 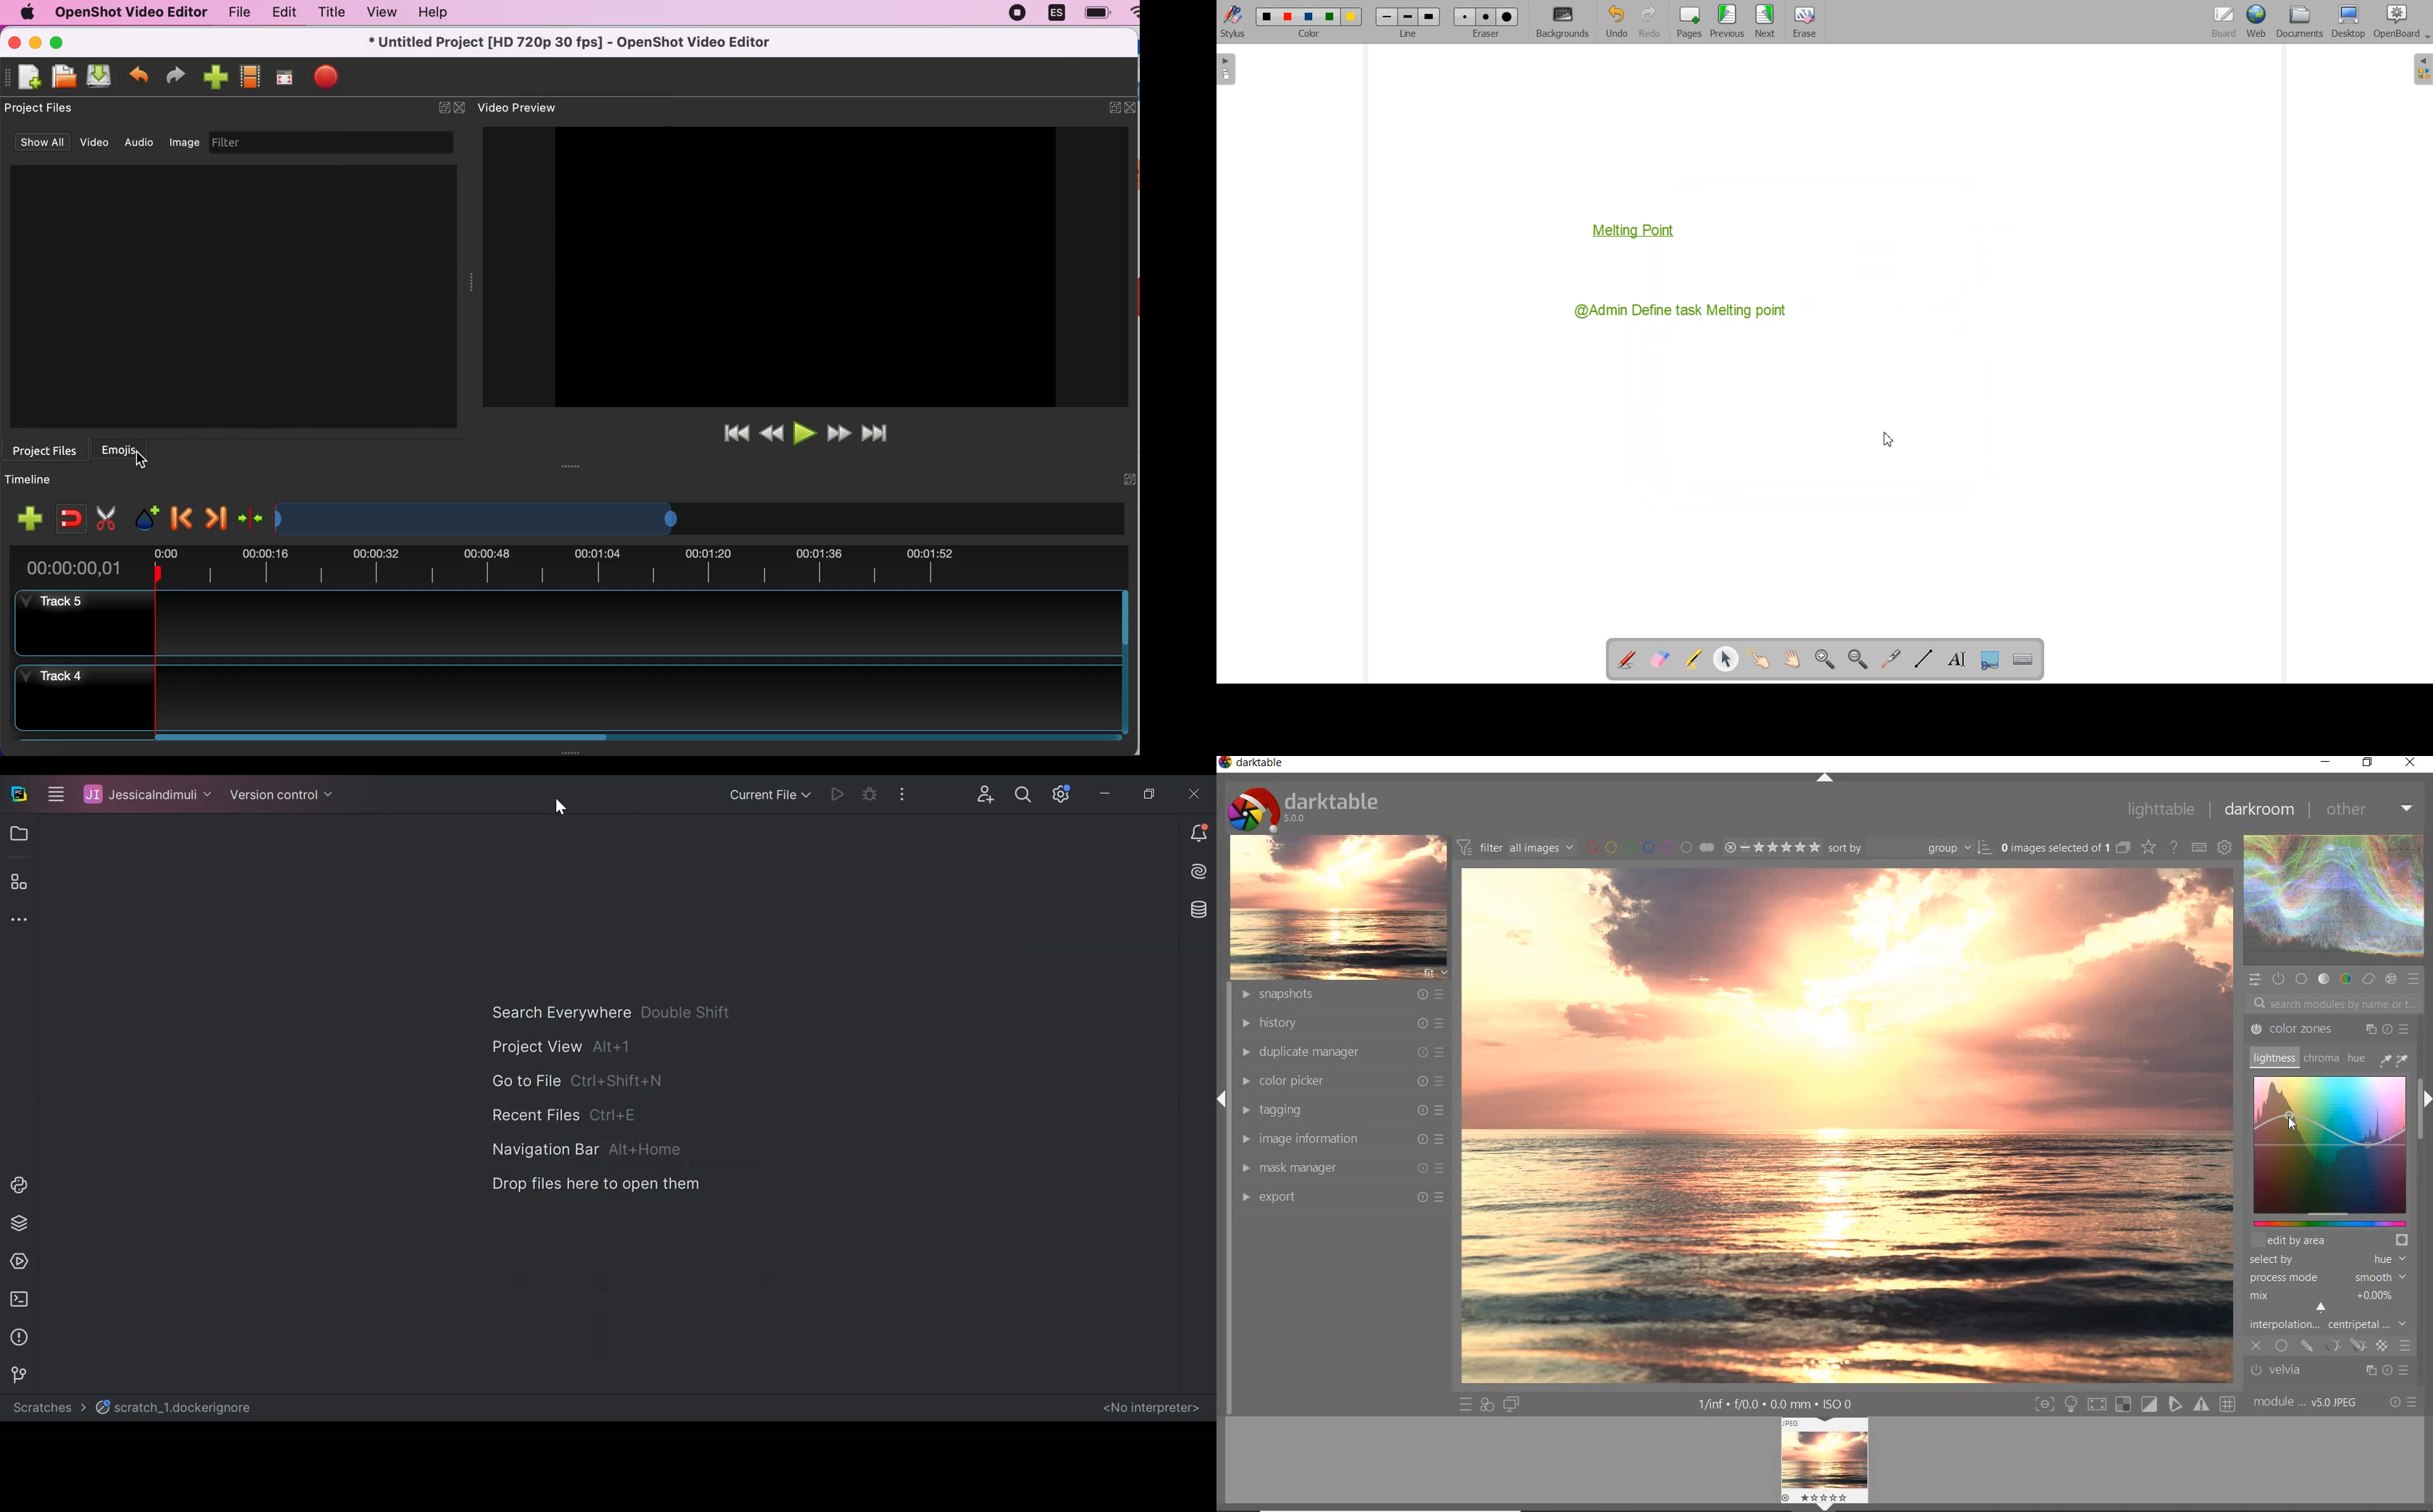 What do you see at coordinates (2176, 847) in the screenshot?
I see `ENABLE FOR ONLINE HELP` at bounding box center [2176, 847].